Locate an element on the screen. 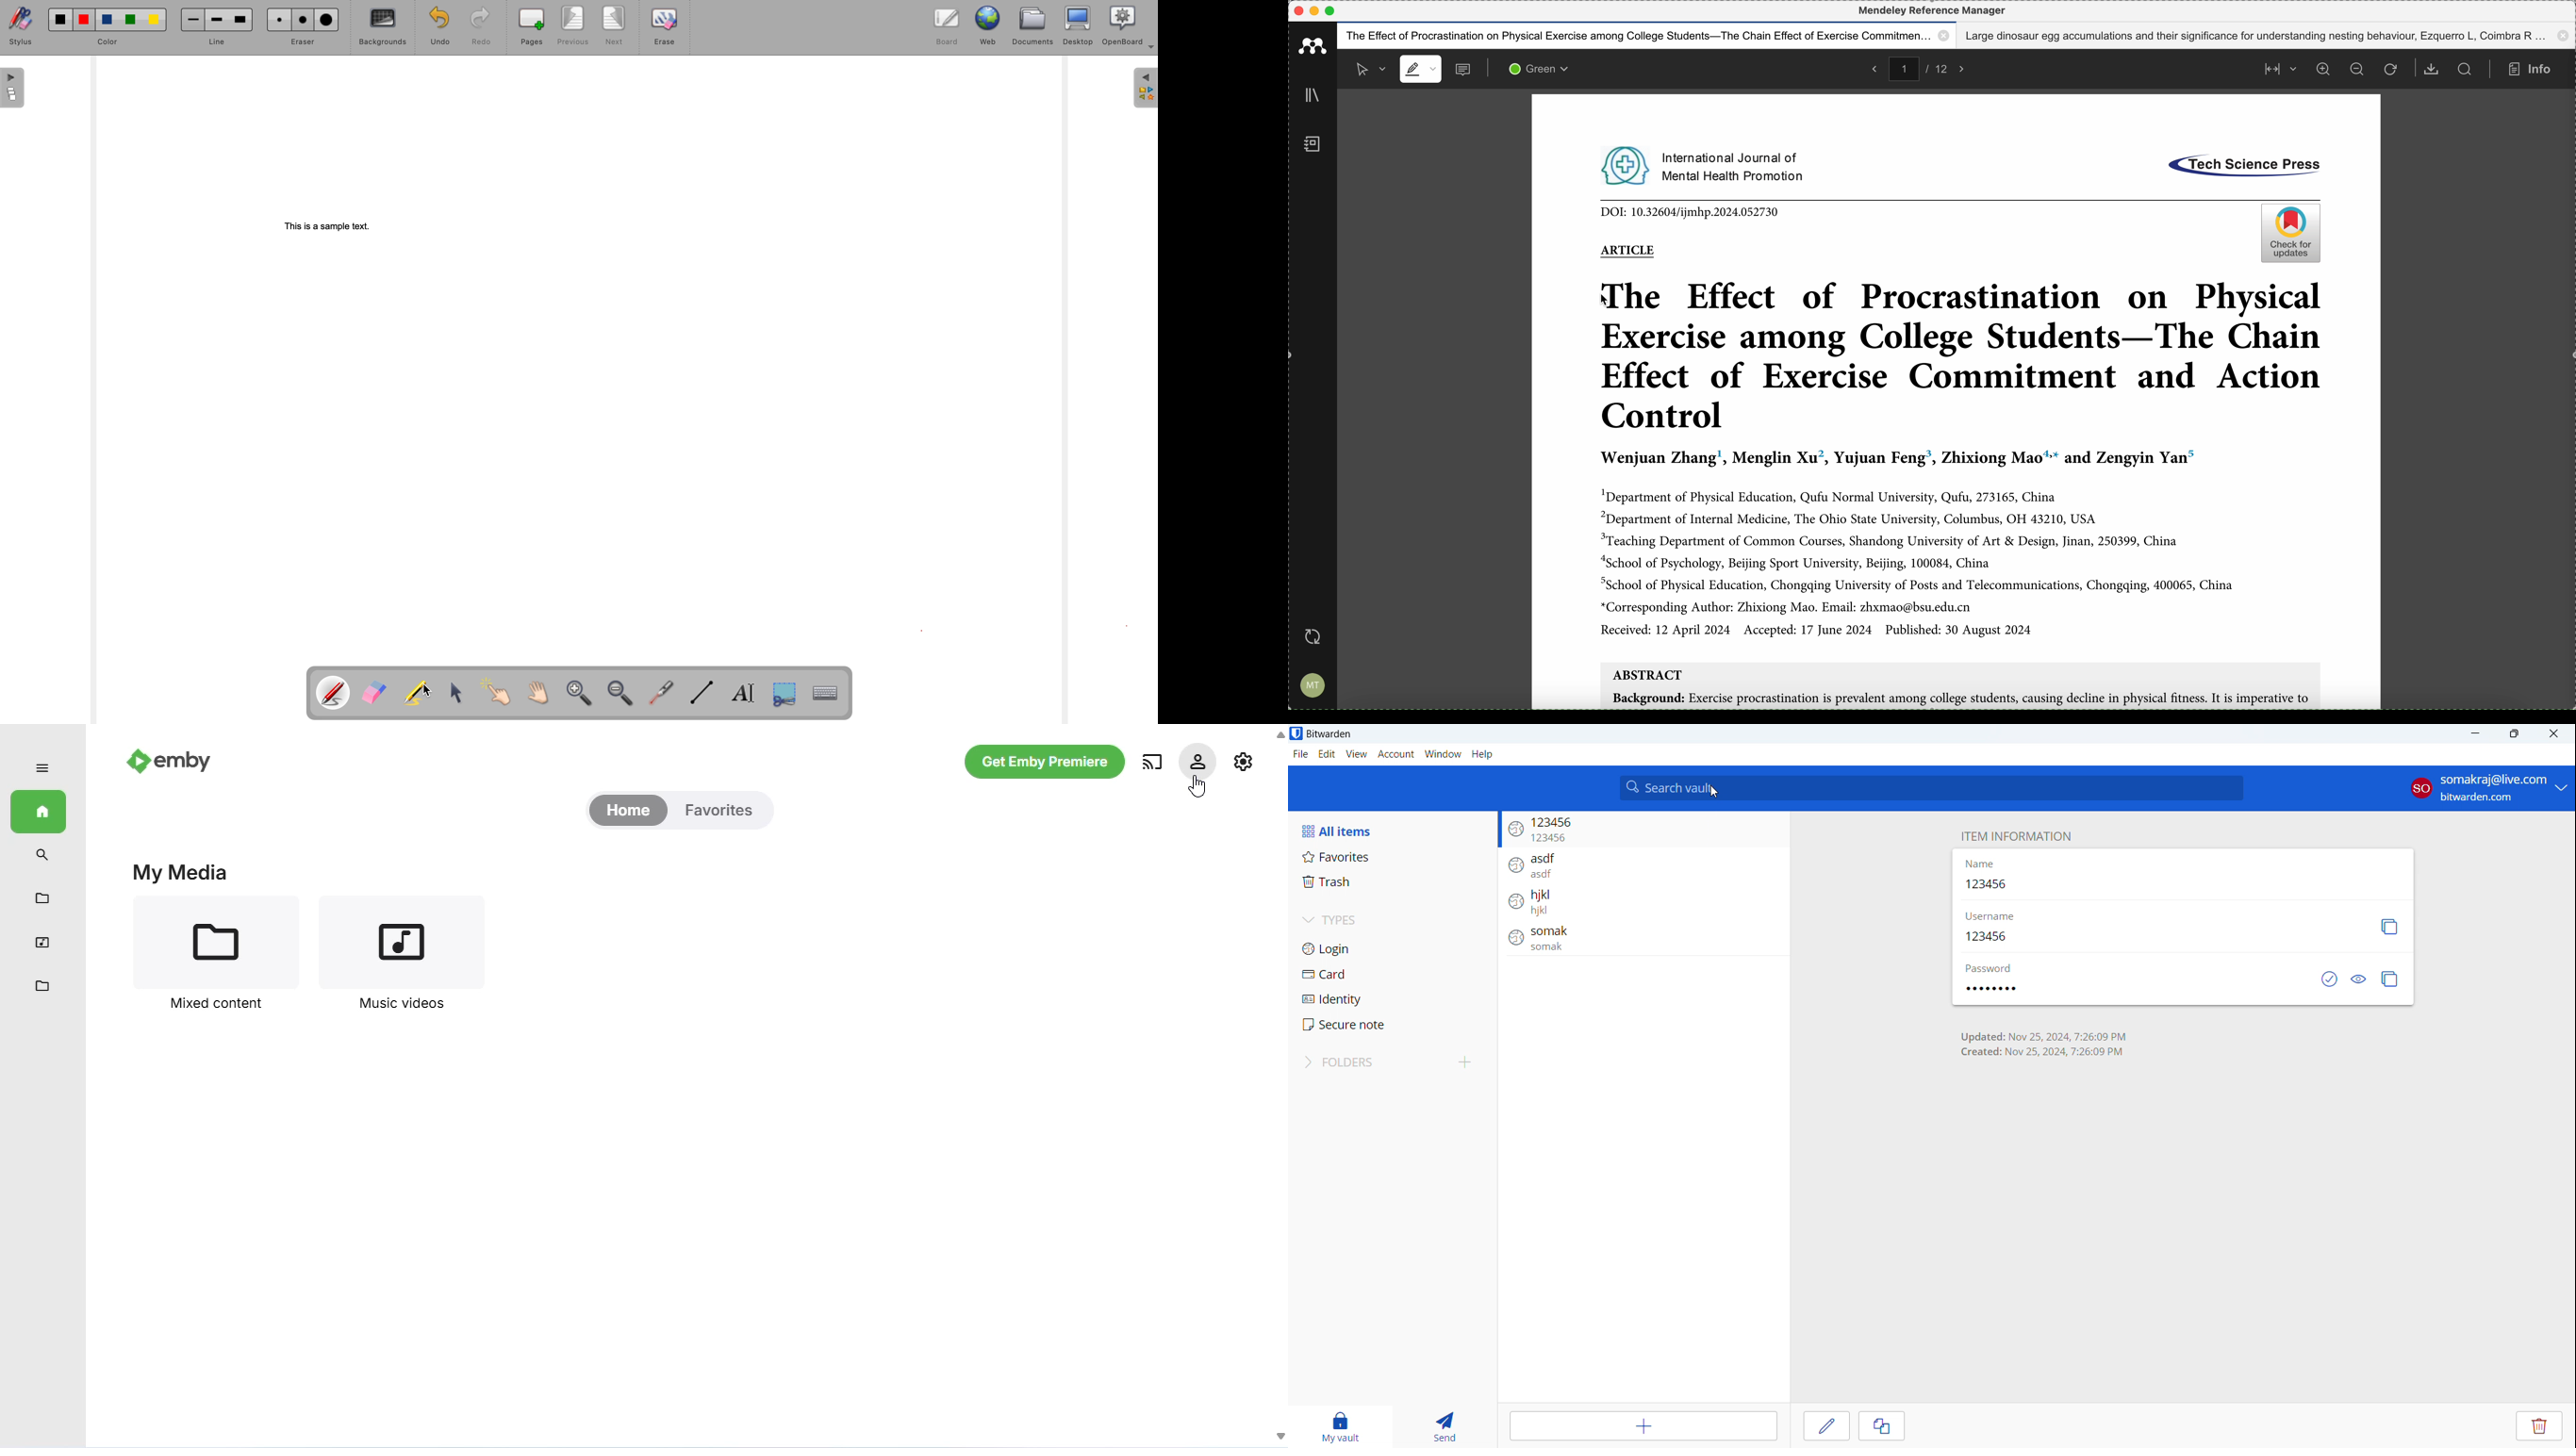 This screenshot has height=1456, width=2576. login entry: somak is located at coordinates (1636, 942).